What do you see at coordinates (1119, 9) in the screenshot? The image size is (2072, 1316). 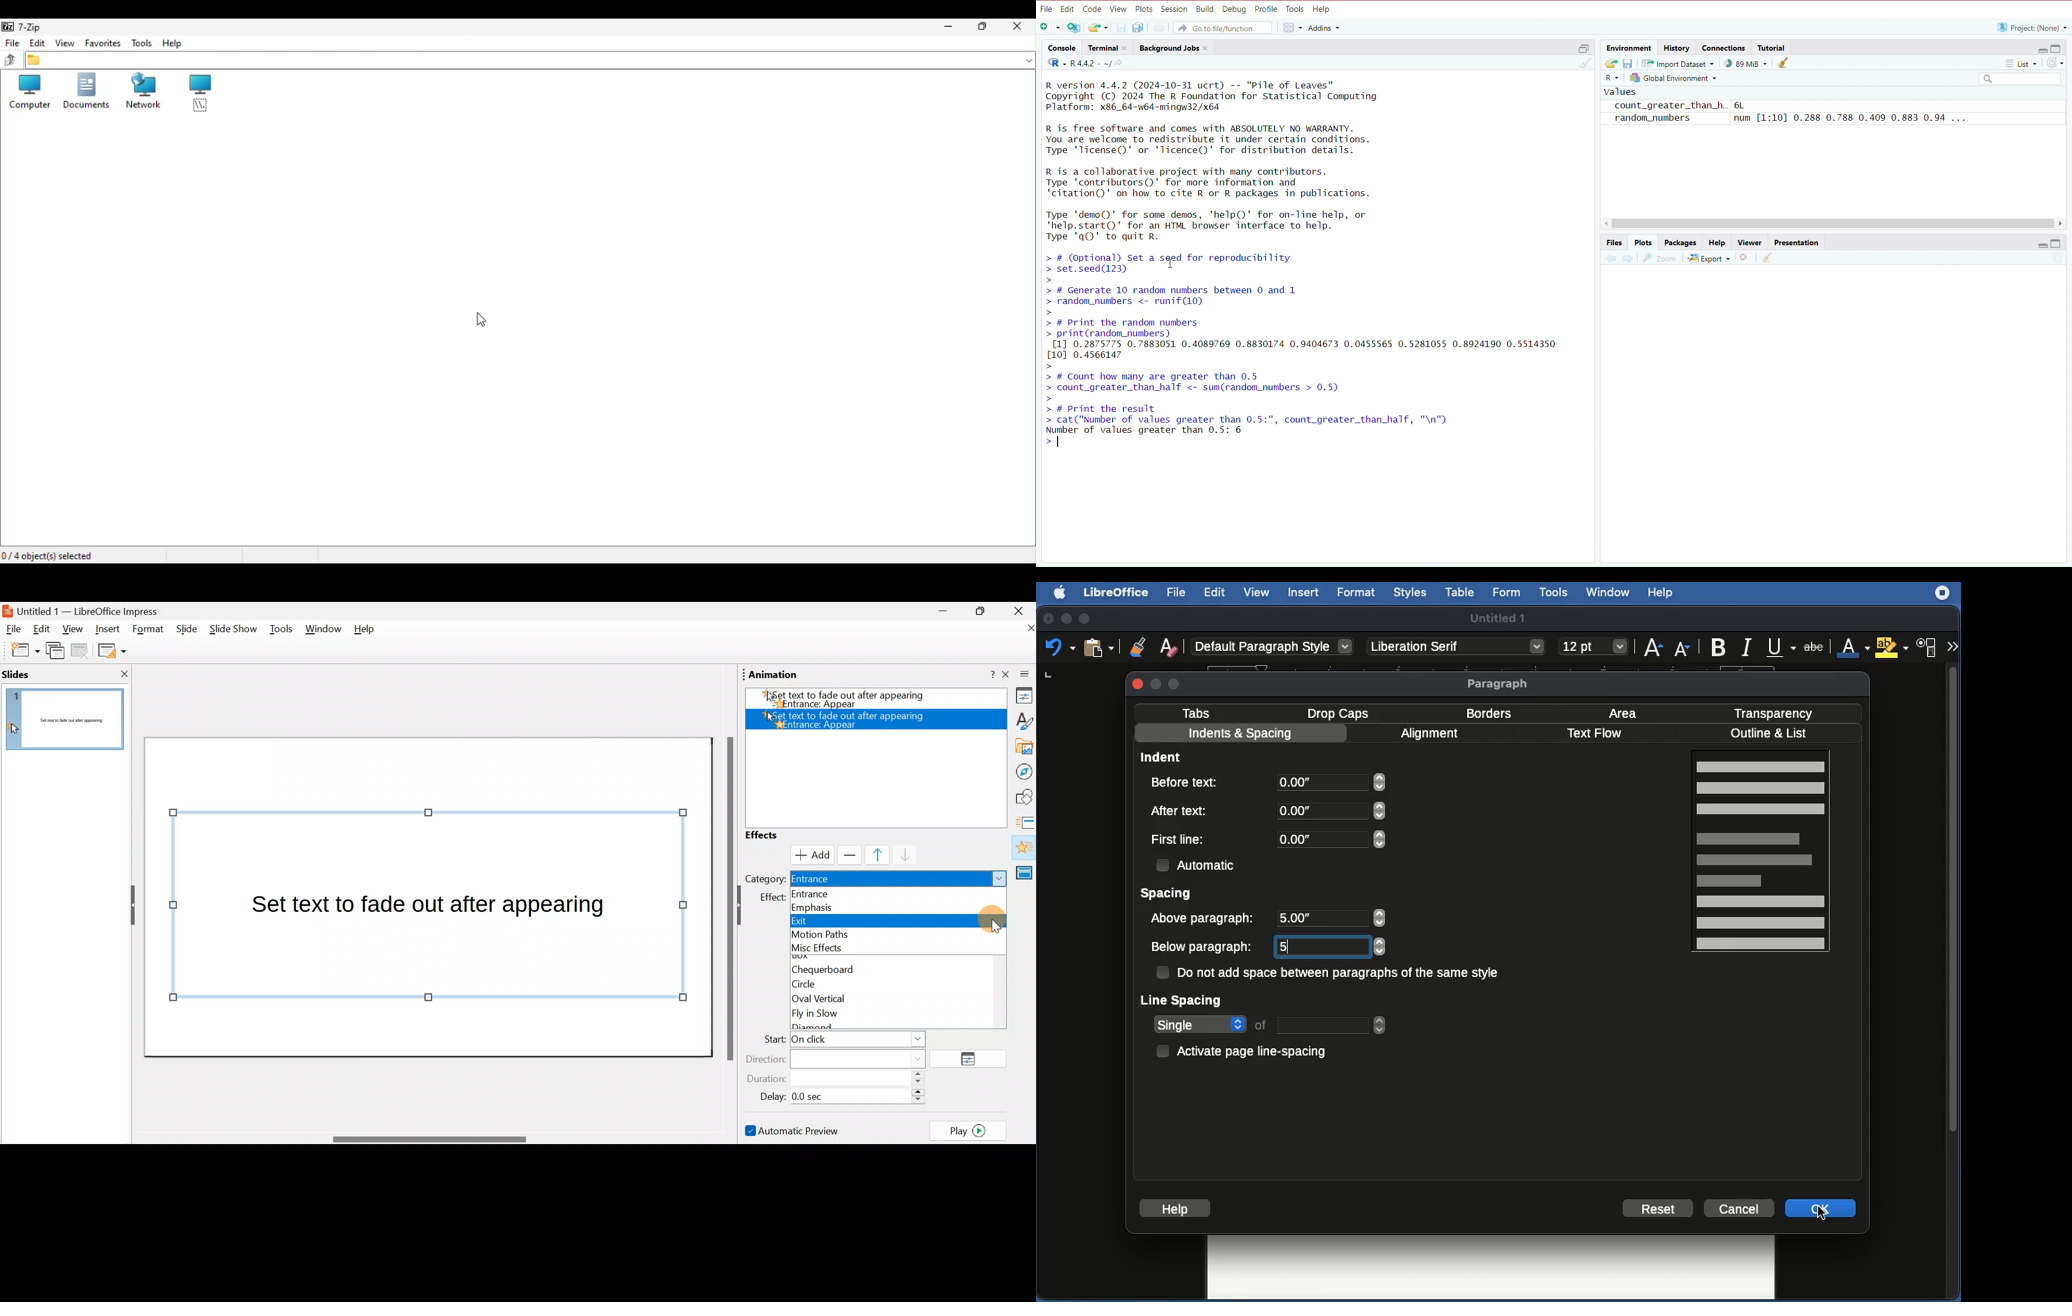 I see `View` at bounding box center [1119, 9].